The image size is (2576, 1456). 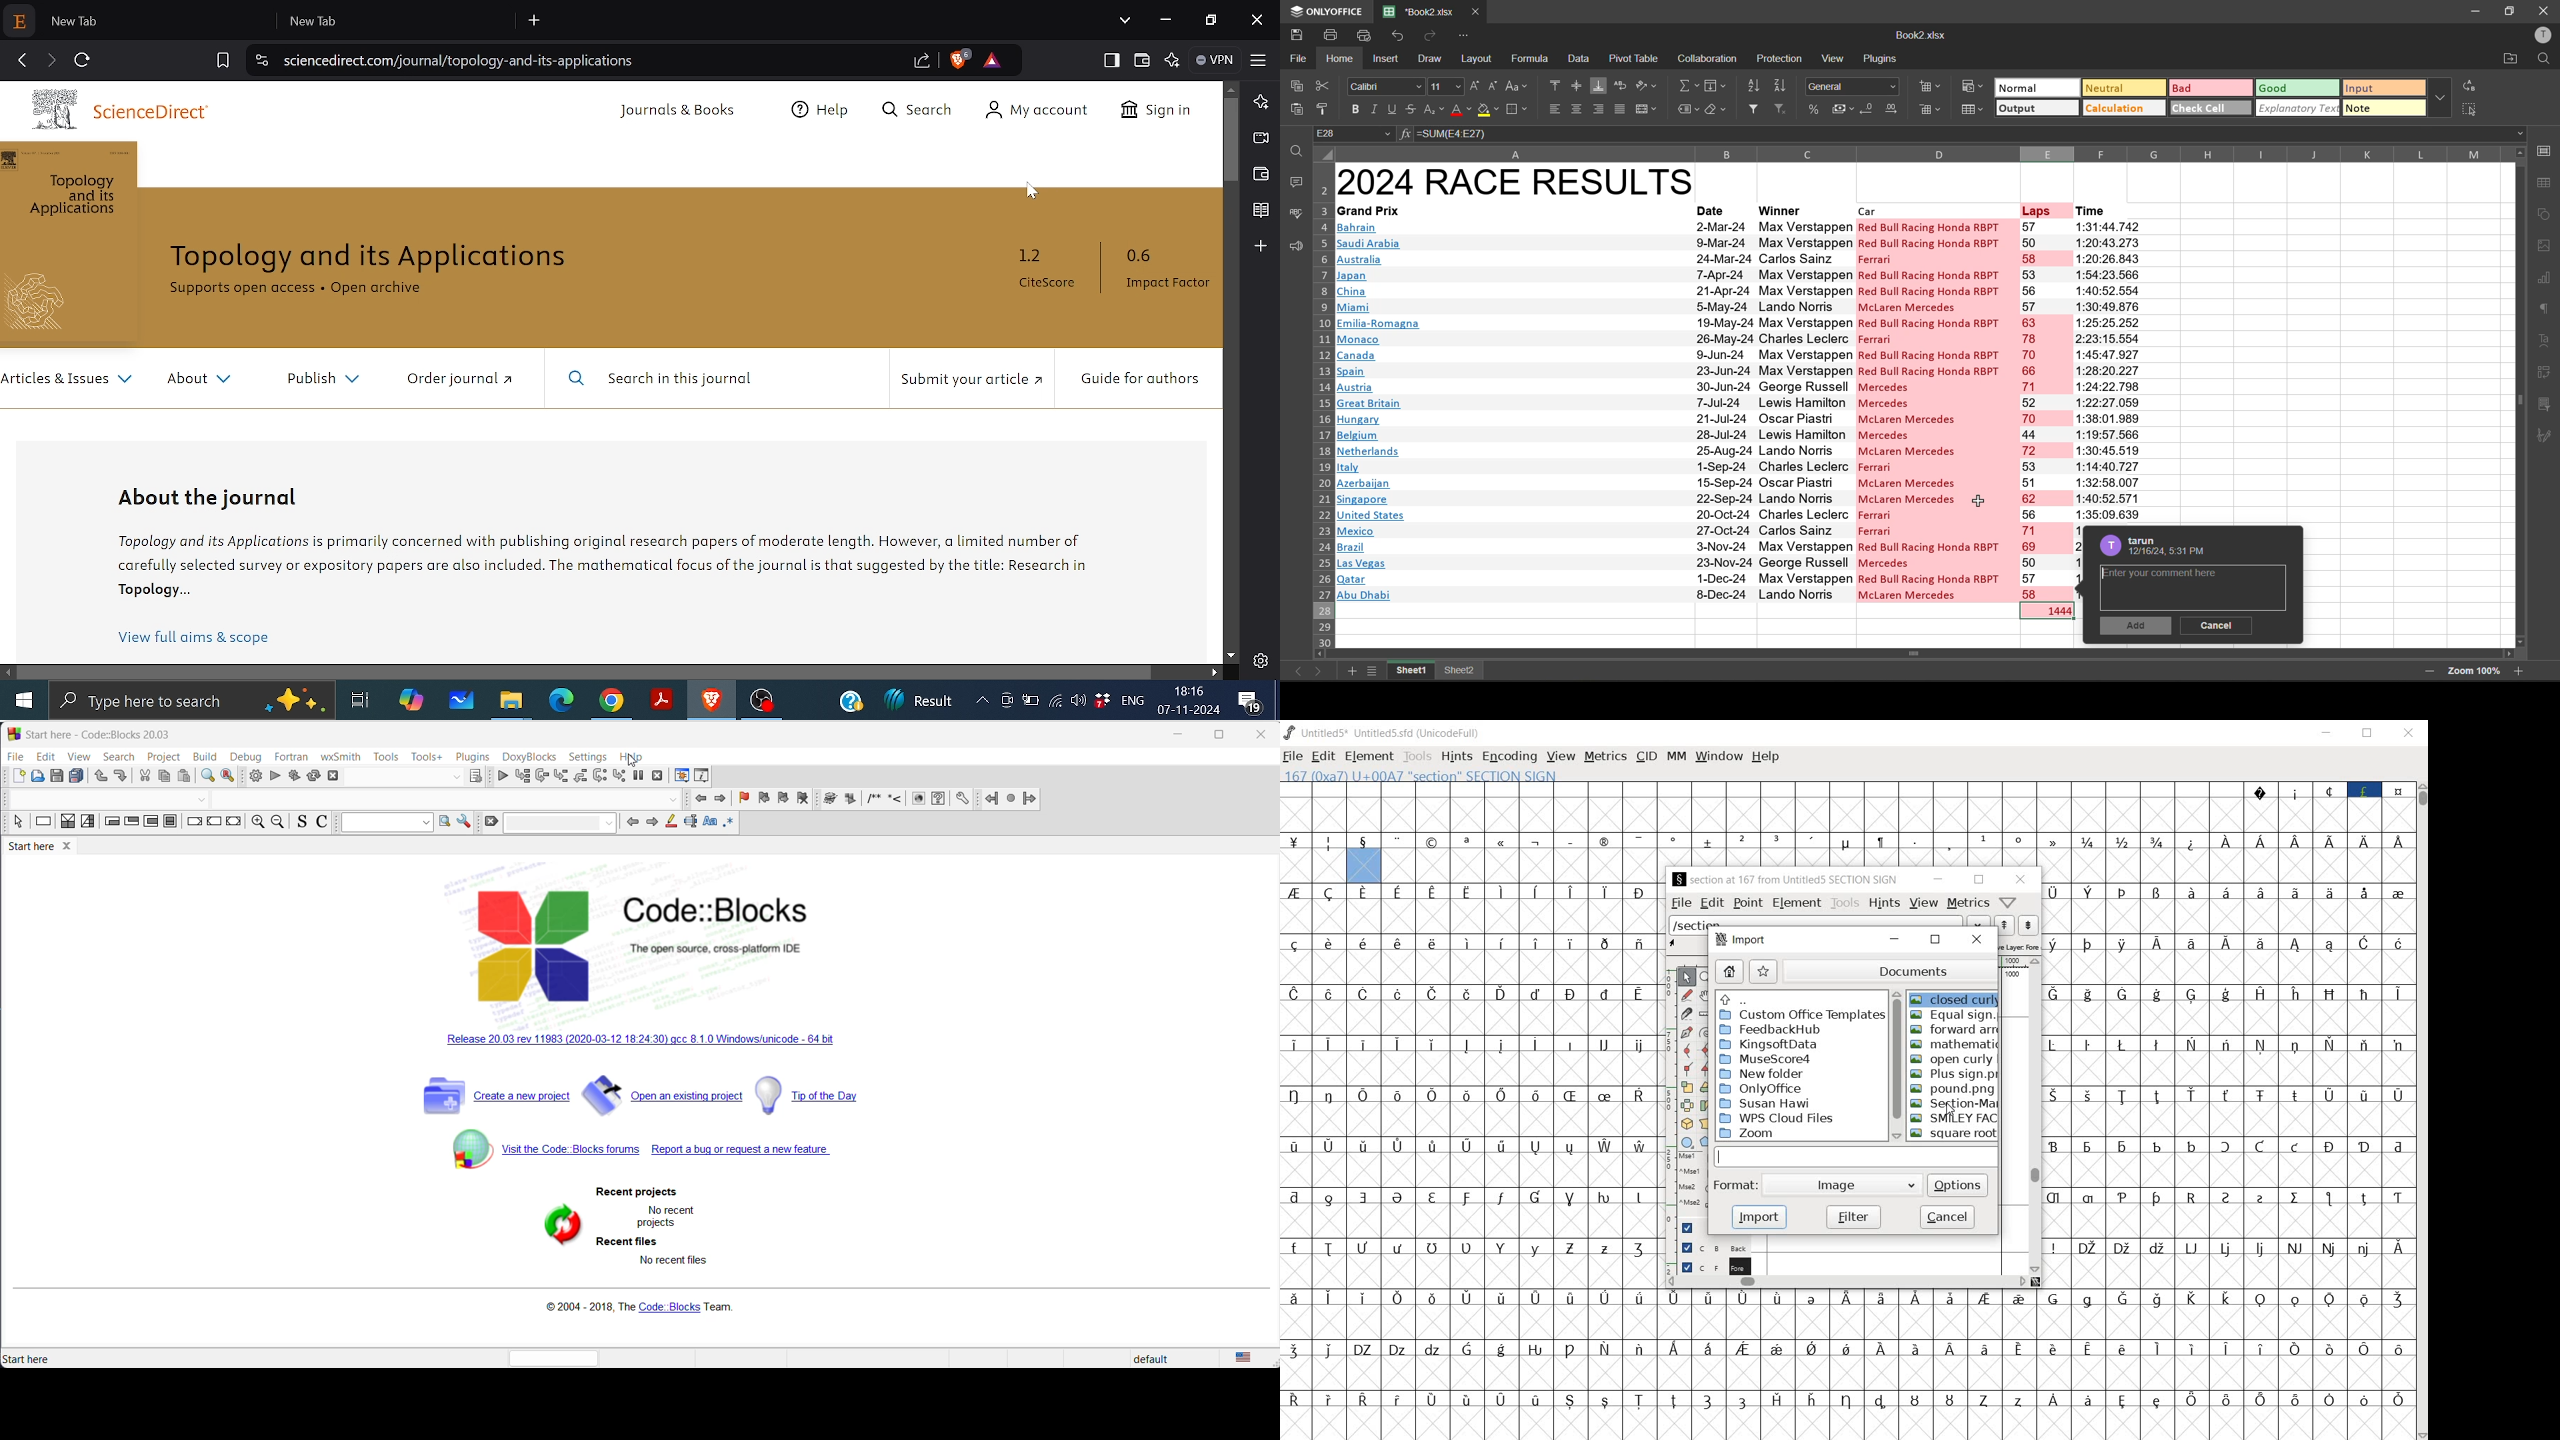 What do you see at coordinates (259, 60) in the screenshot?
I see `View site information` at bounding box center [259, 60].